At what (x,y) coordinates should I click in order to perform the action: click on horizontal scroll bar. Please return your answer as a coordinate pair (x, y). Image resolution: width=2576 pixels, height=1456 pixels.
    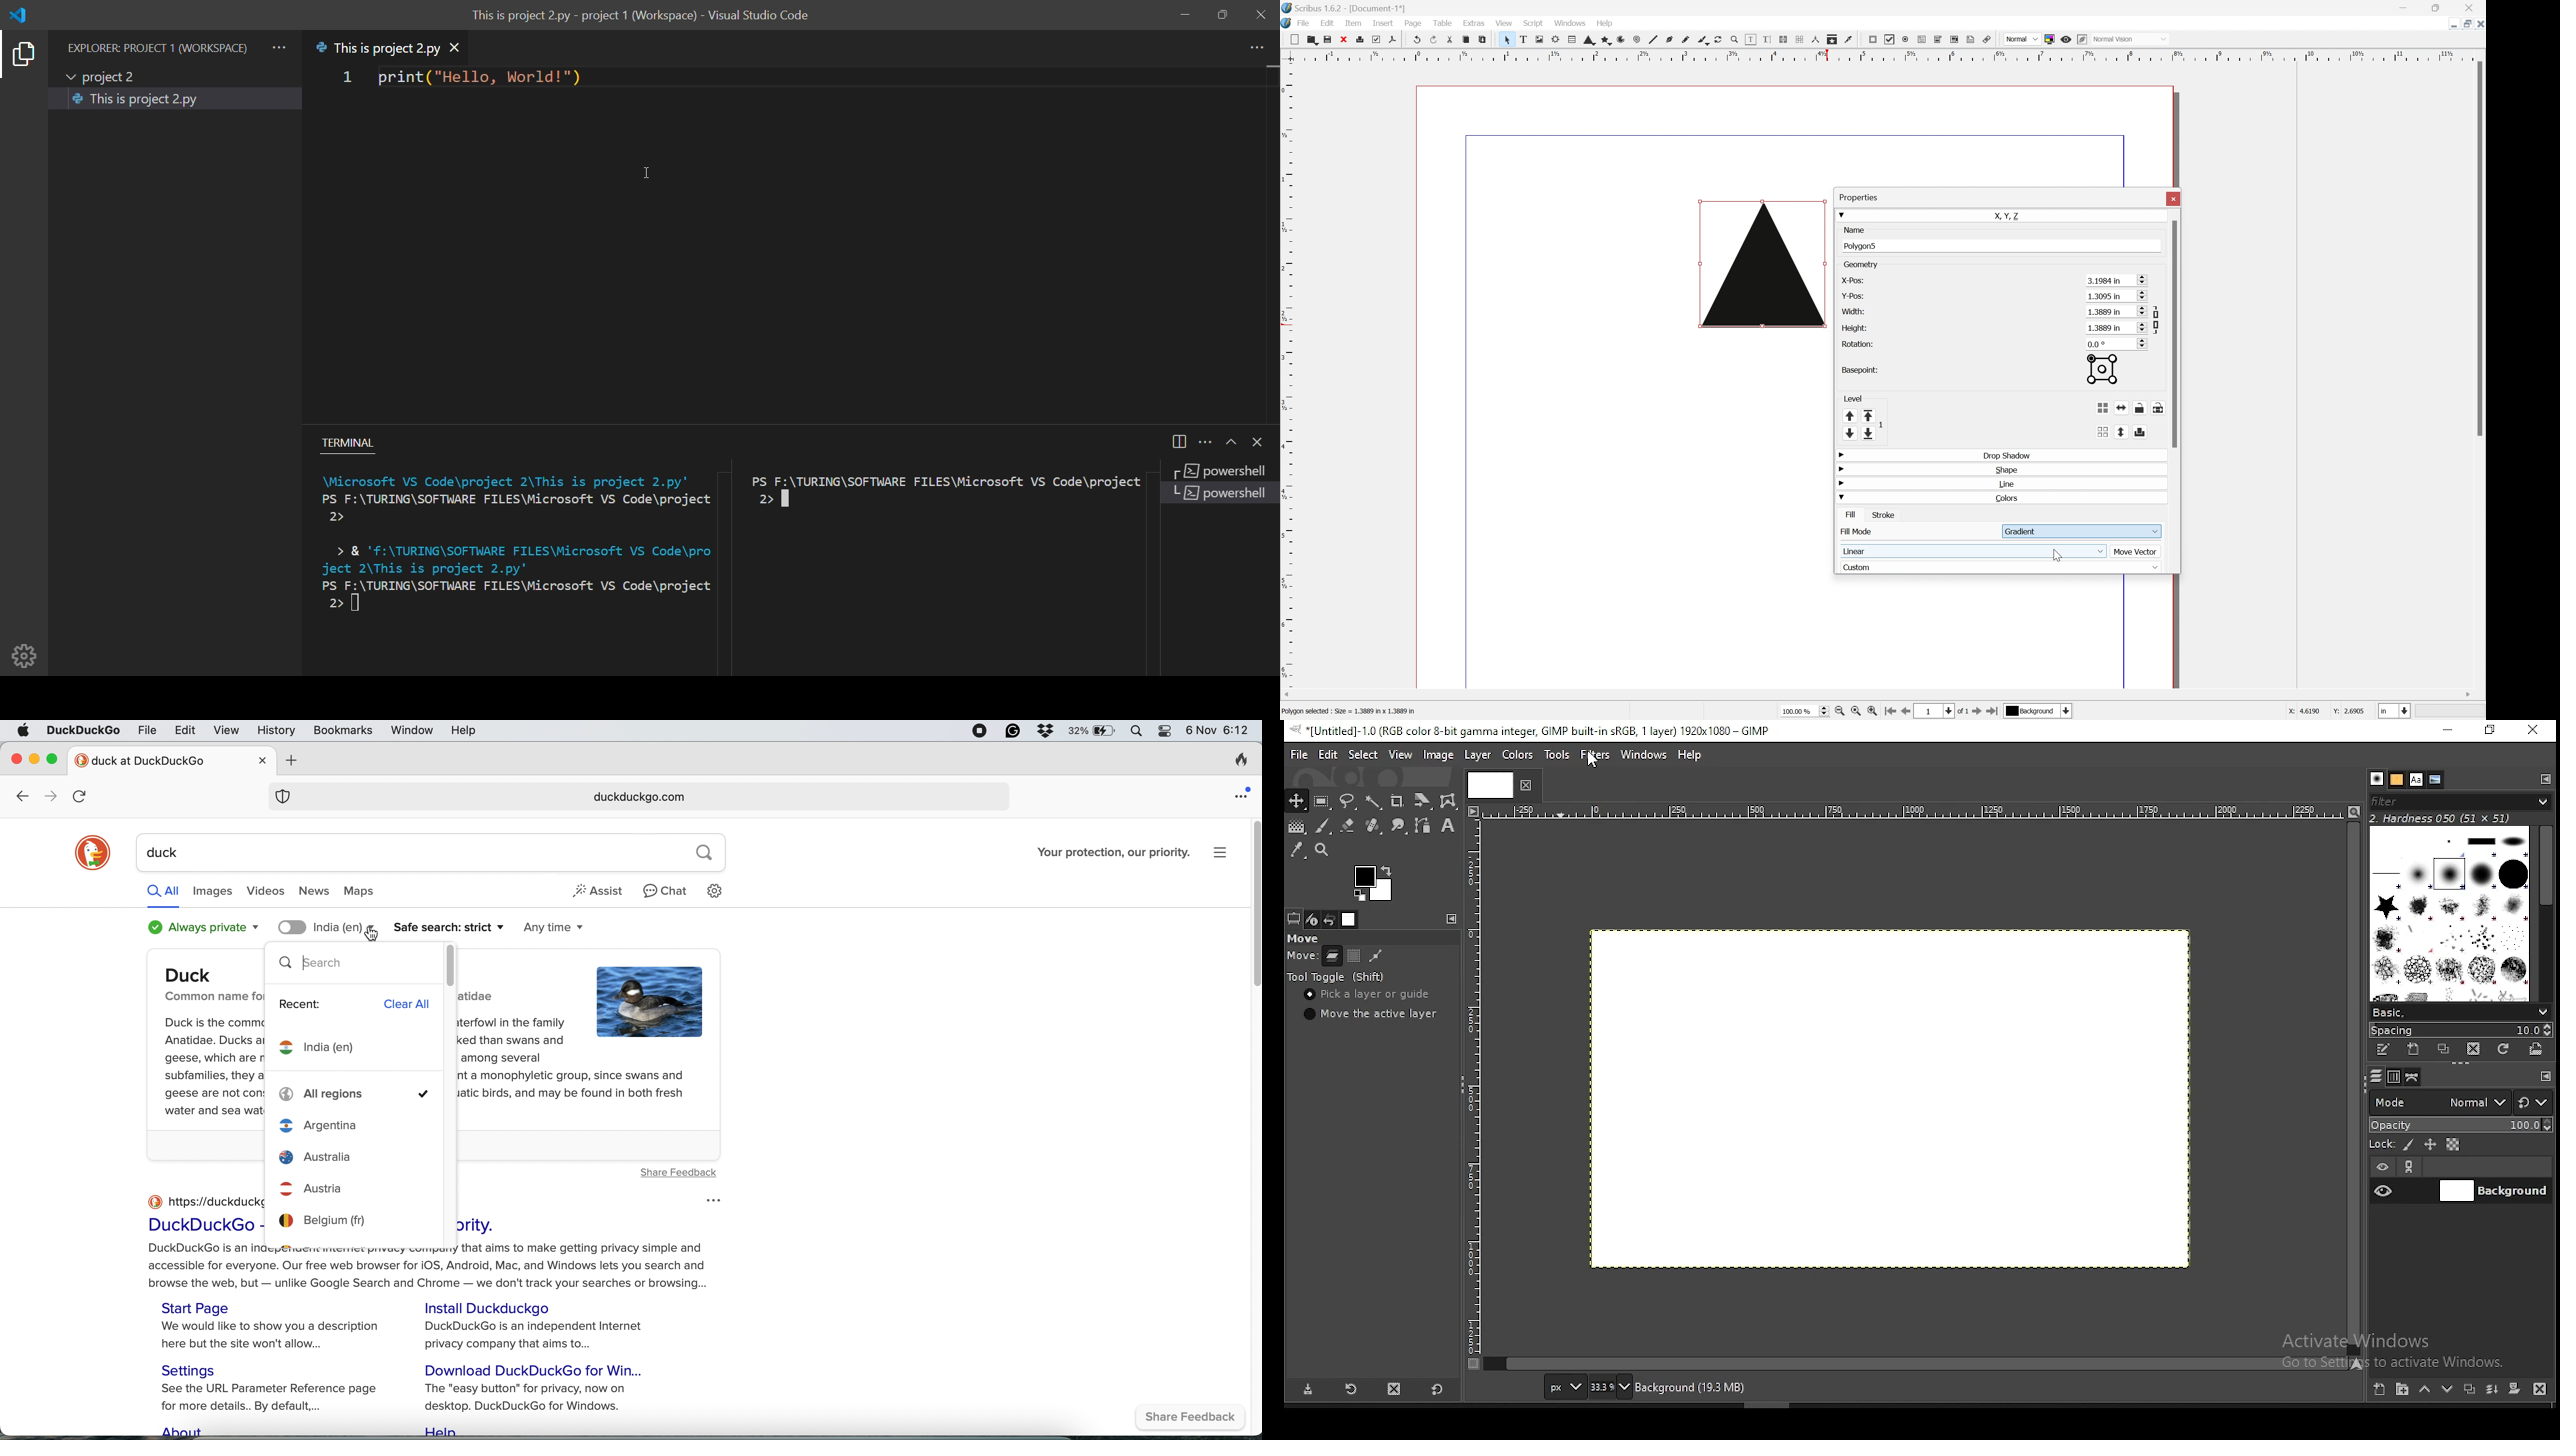
    Looking at the image, I should click on (2355, 1087).